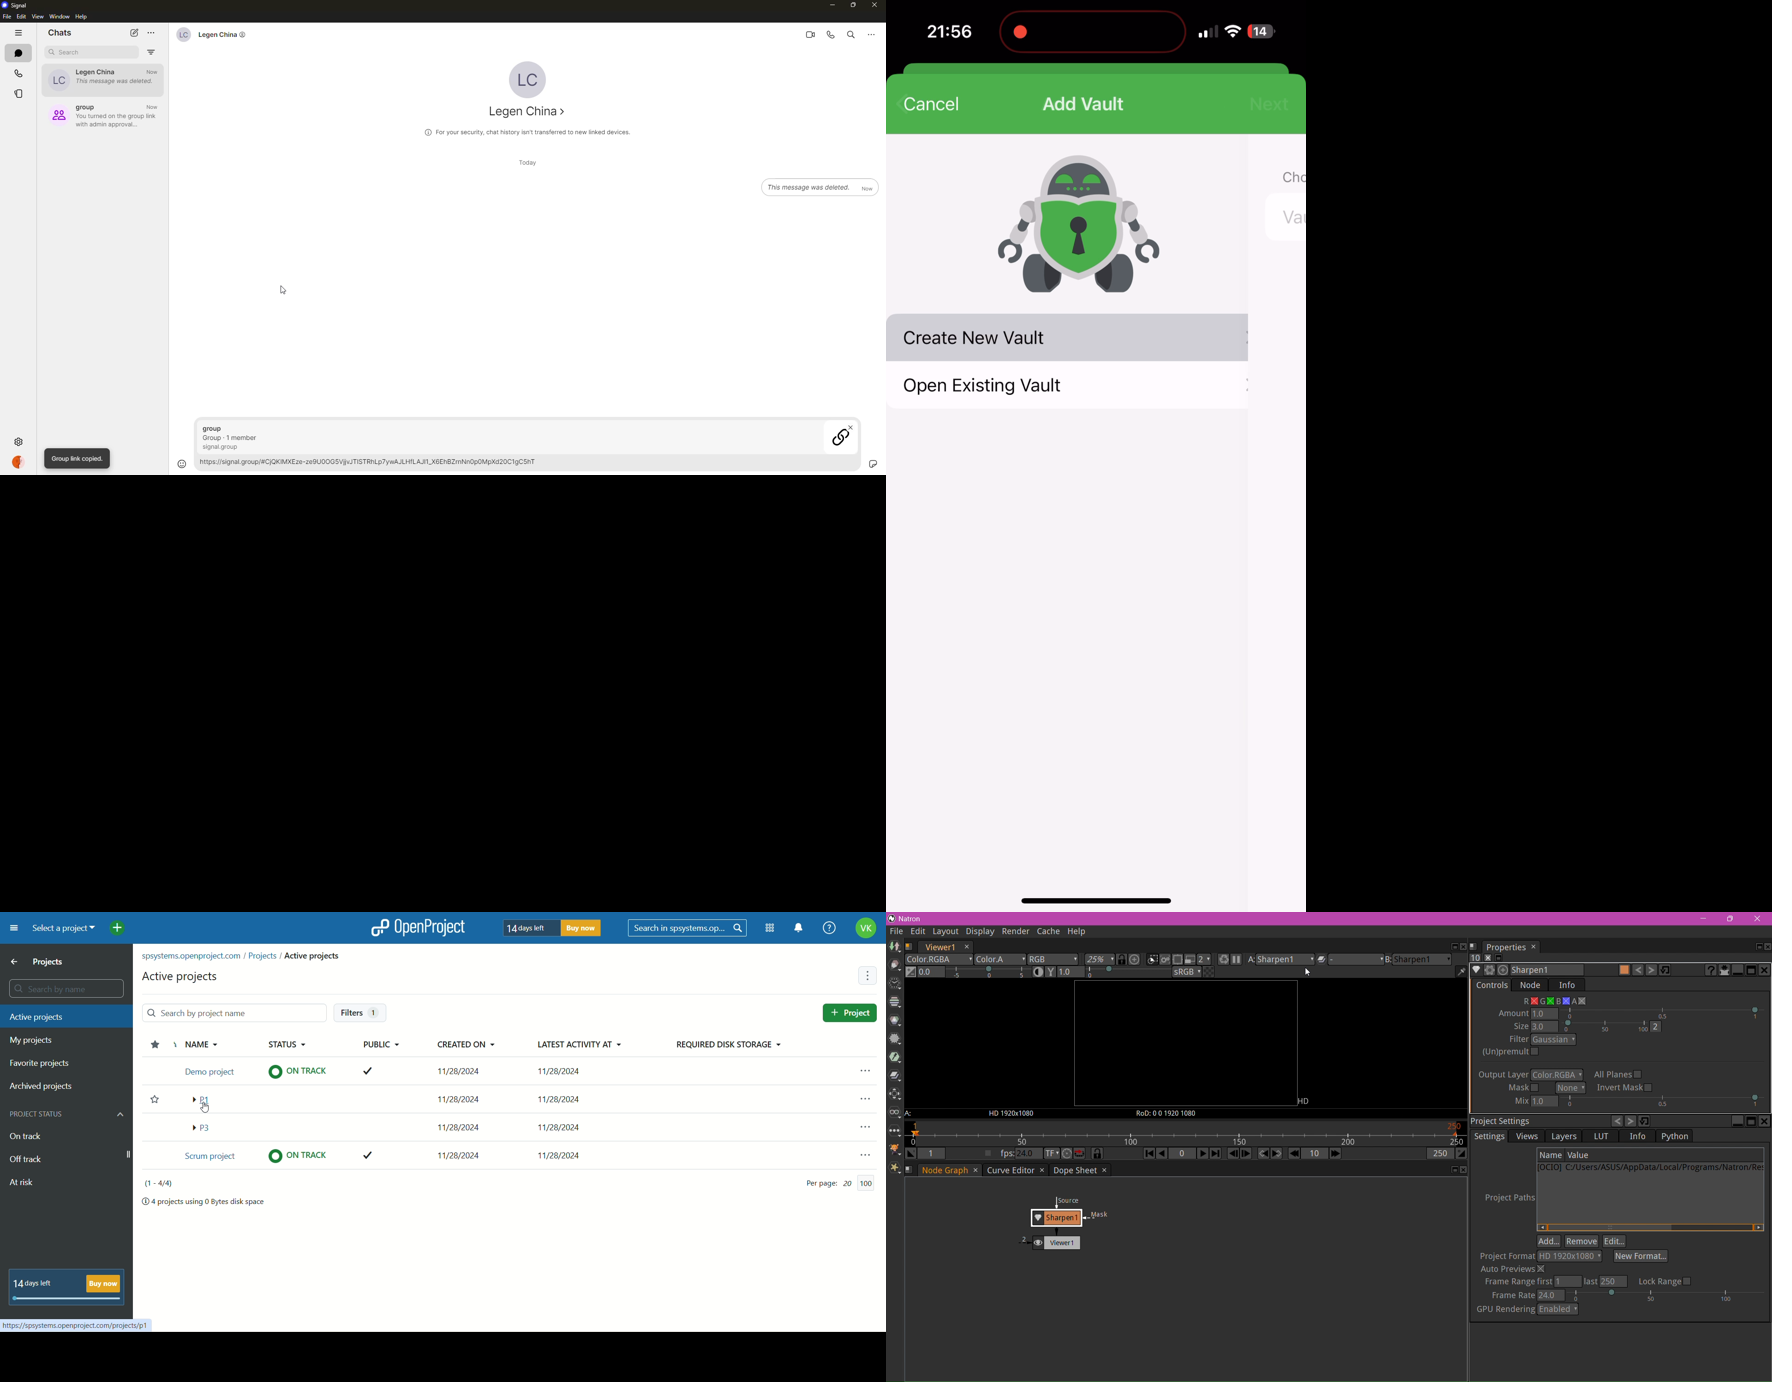 The image size is (1792, 1400). What do you see at coordinates (871, 34) in the screenshot?
I see `more` at bounding box center [871, 34].